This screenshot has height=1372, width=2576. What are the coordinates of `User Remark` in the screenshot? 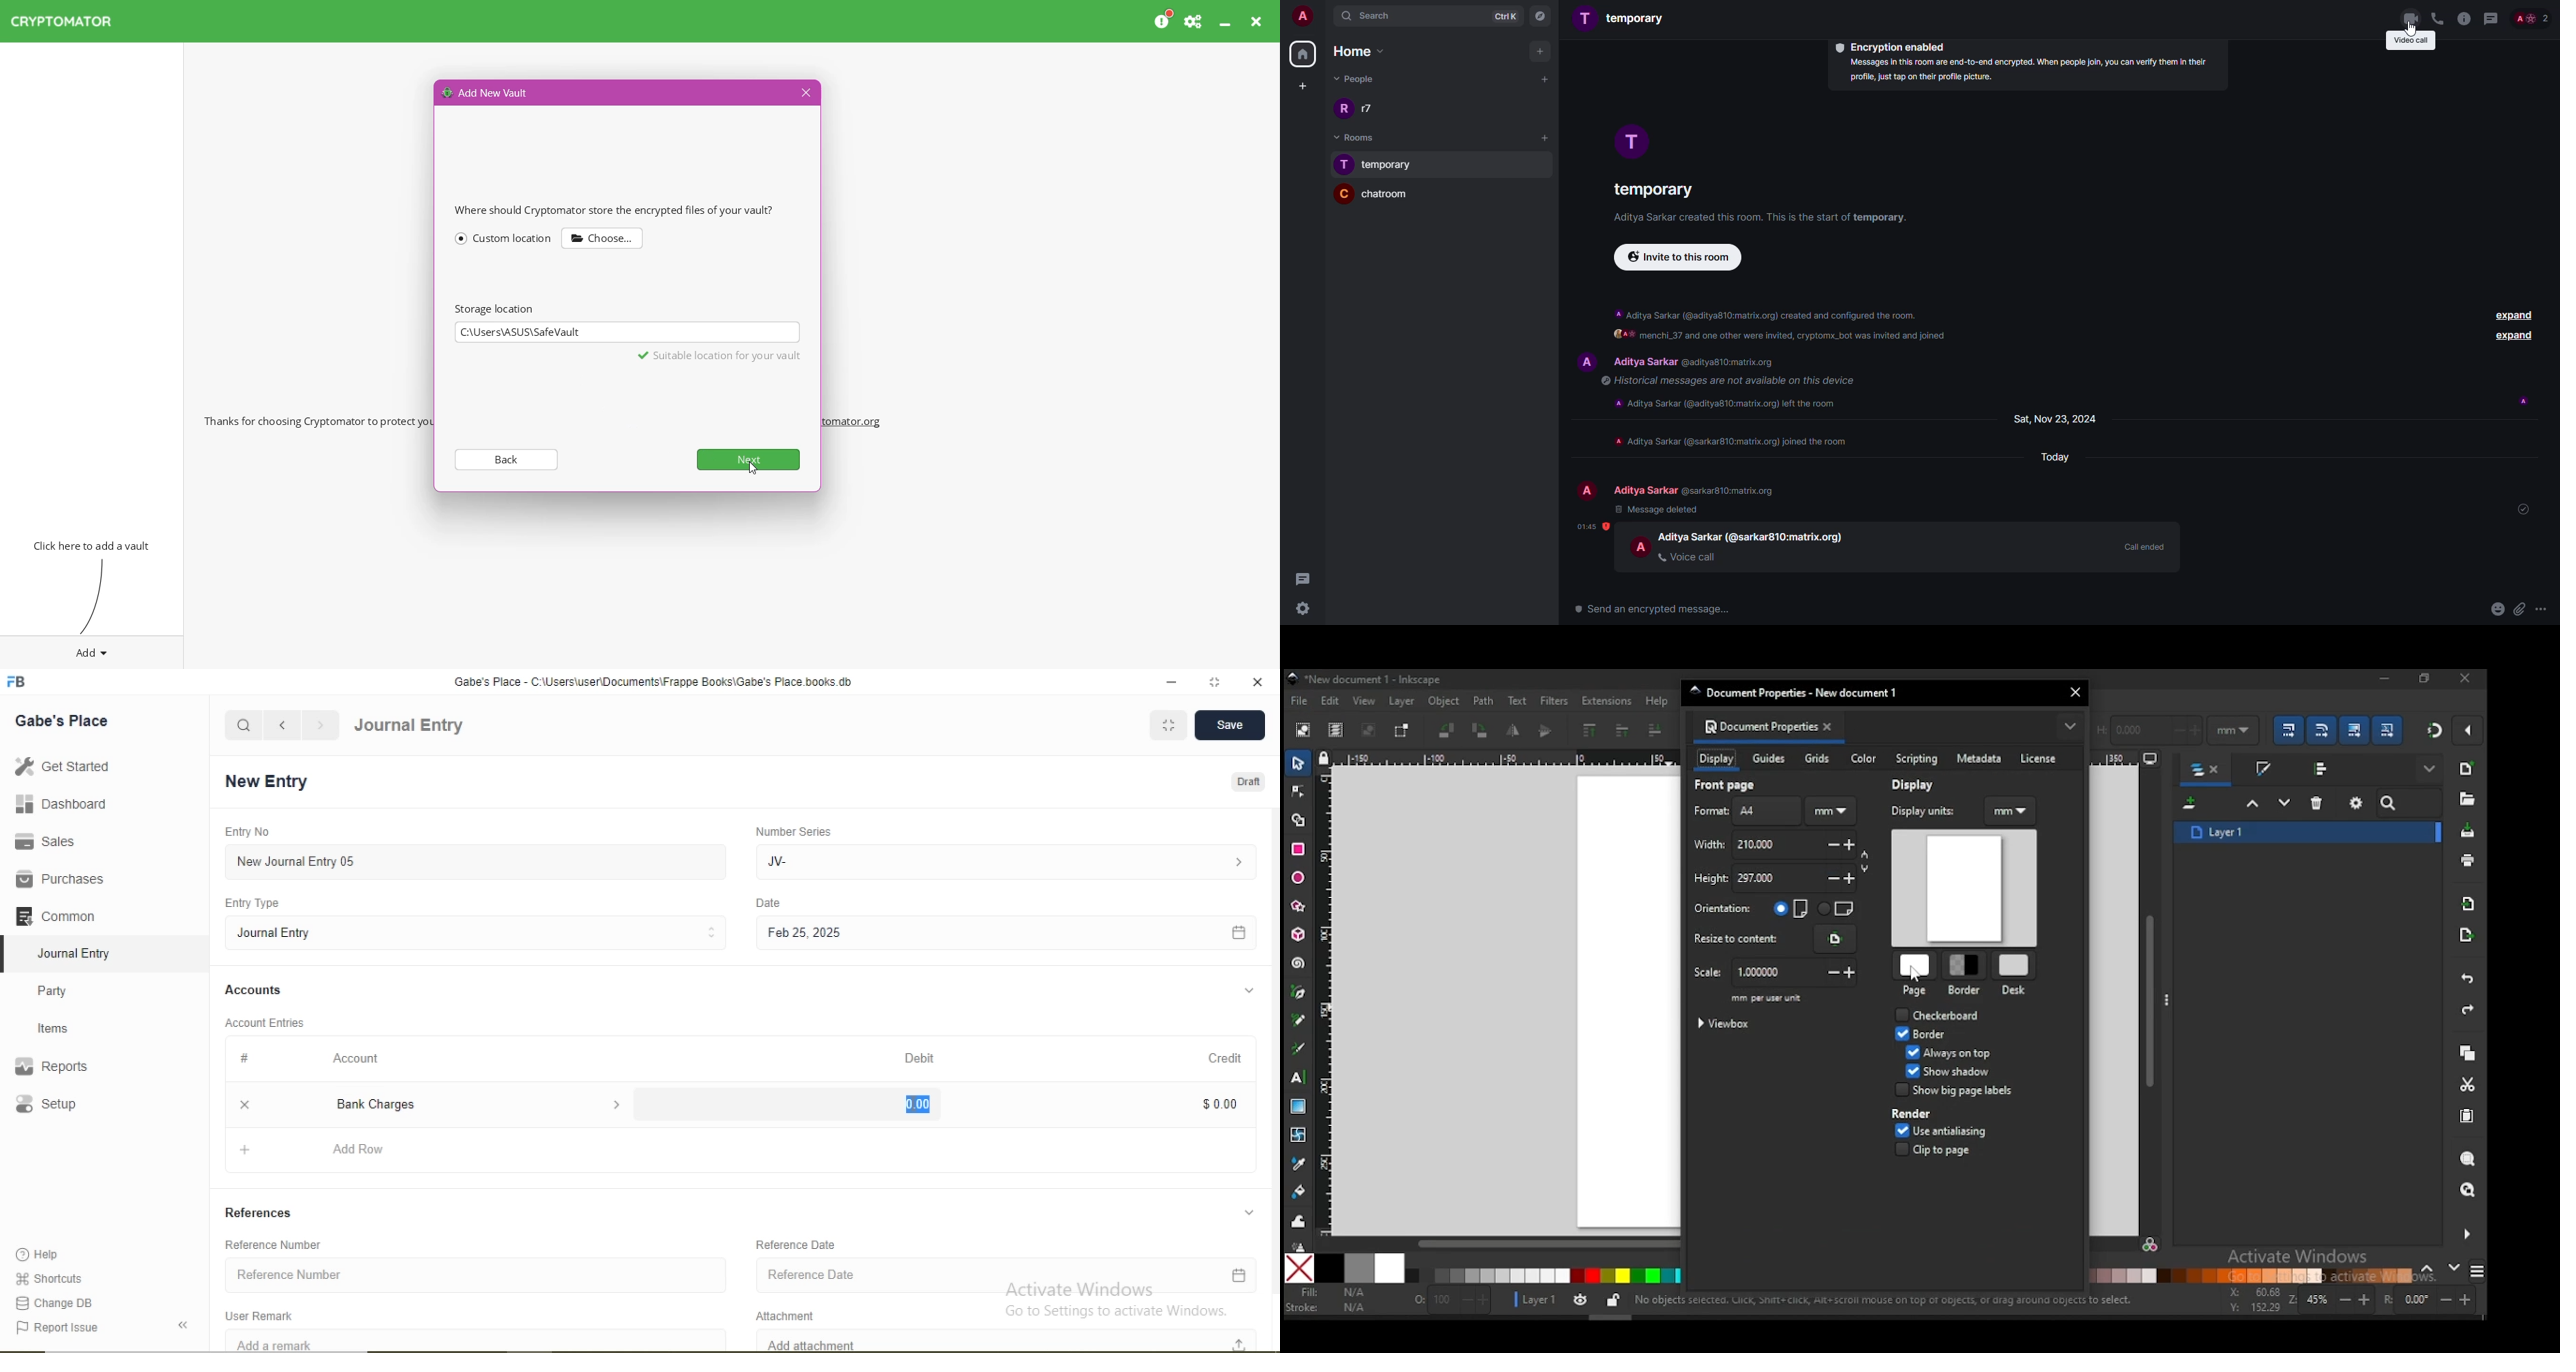 It's located at (264, 1314).